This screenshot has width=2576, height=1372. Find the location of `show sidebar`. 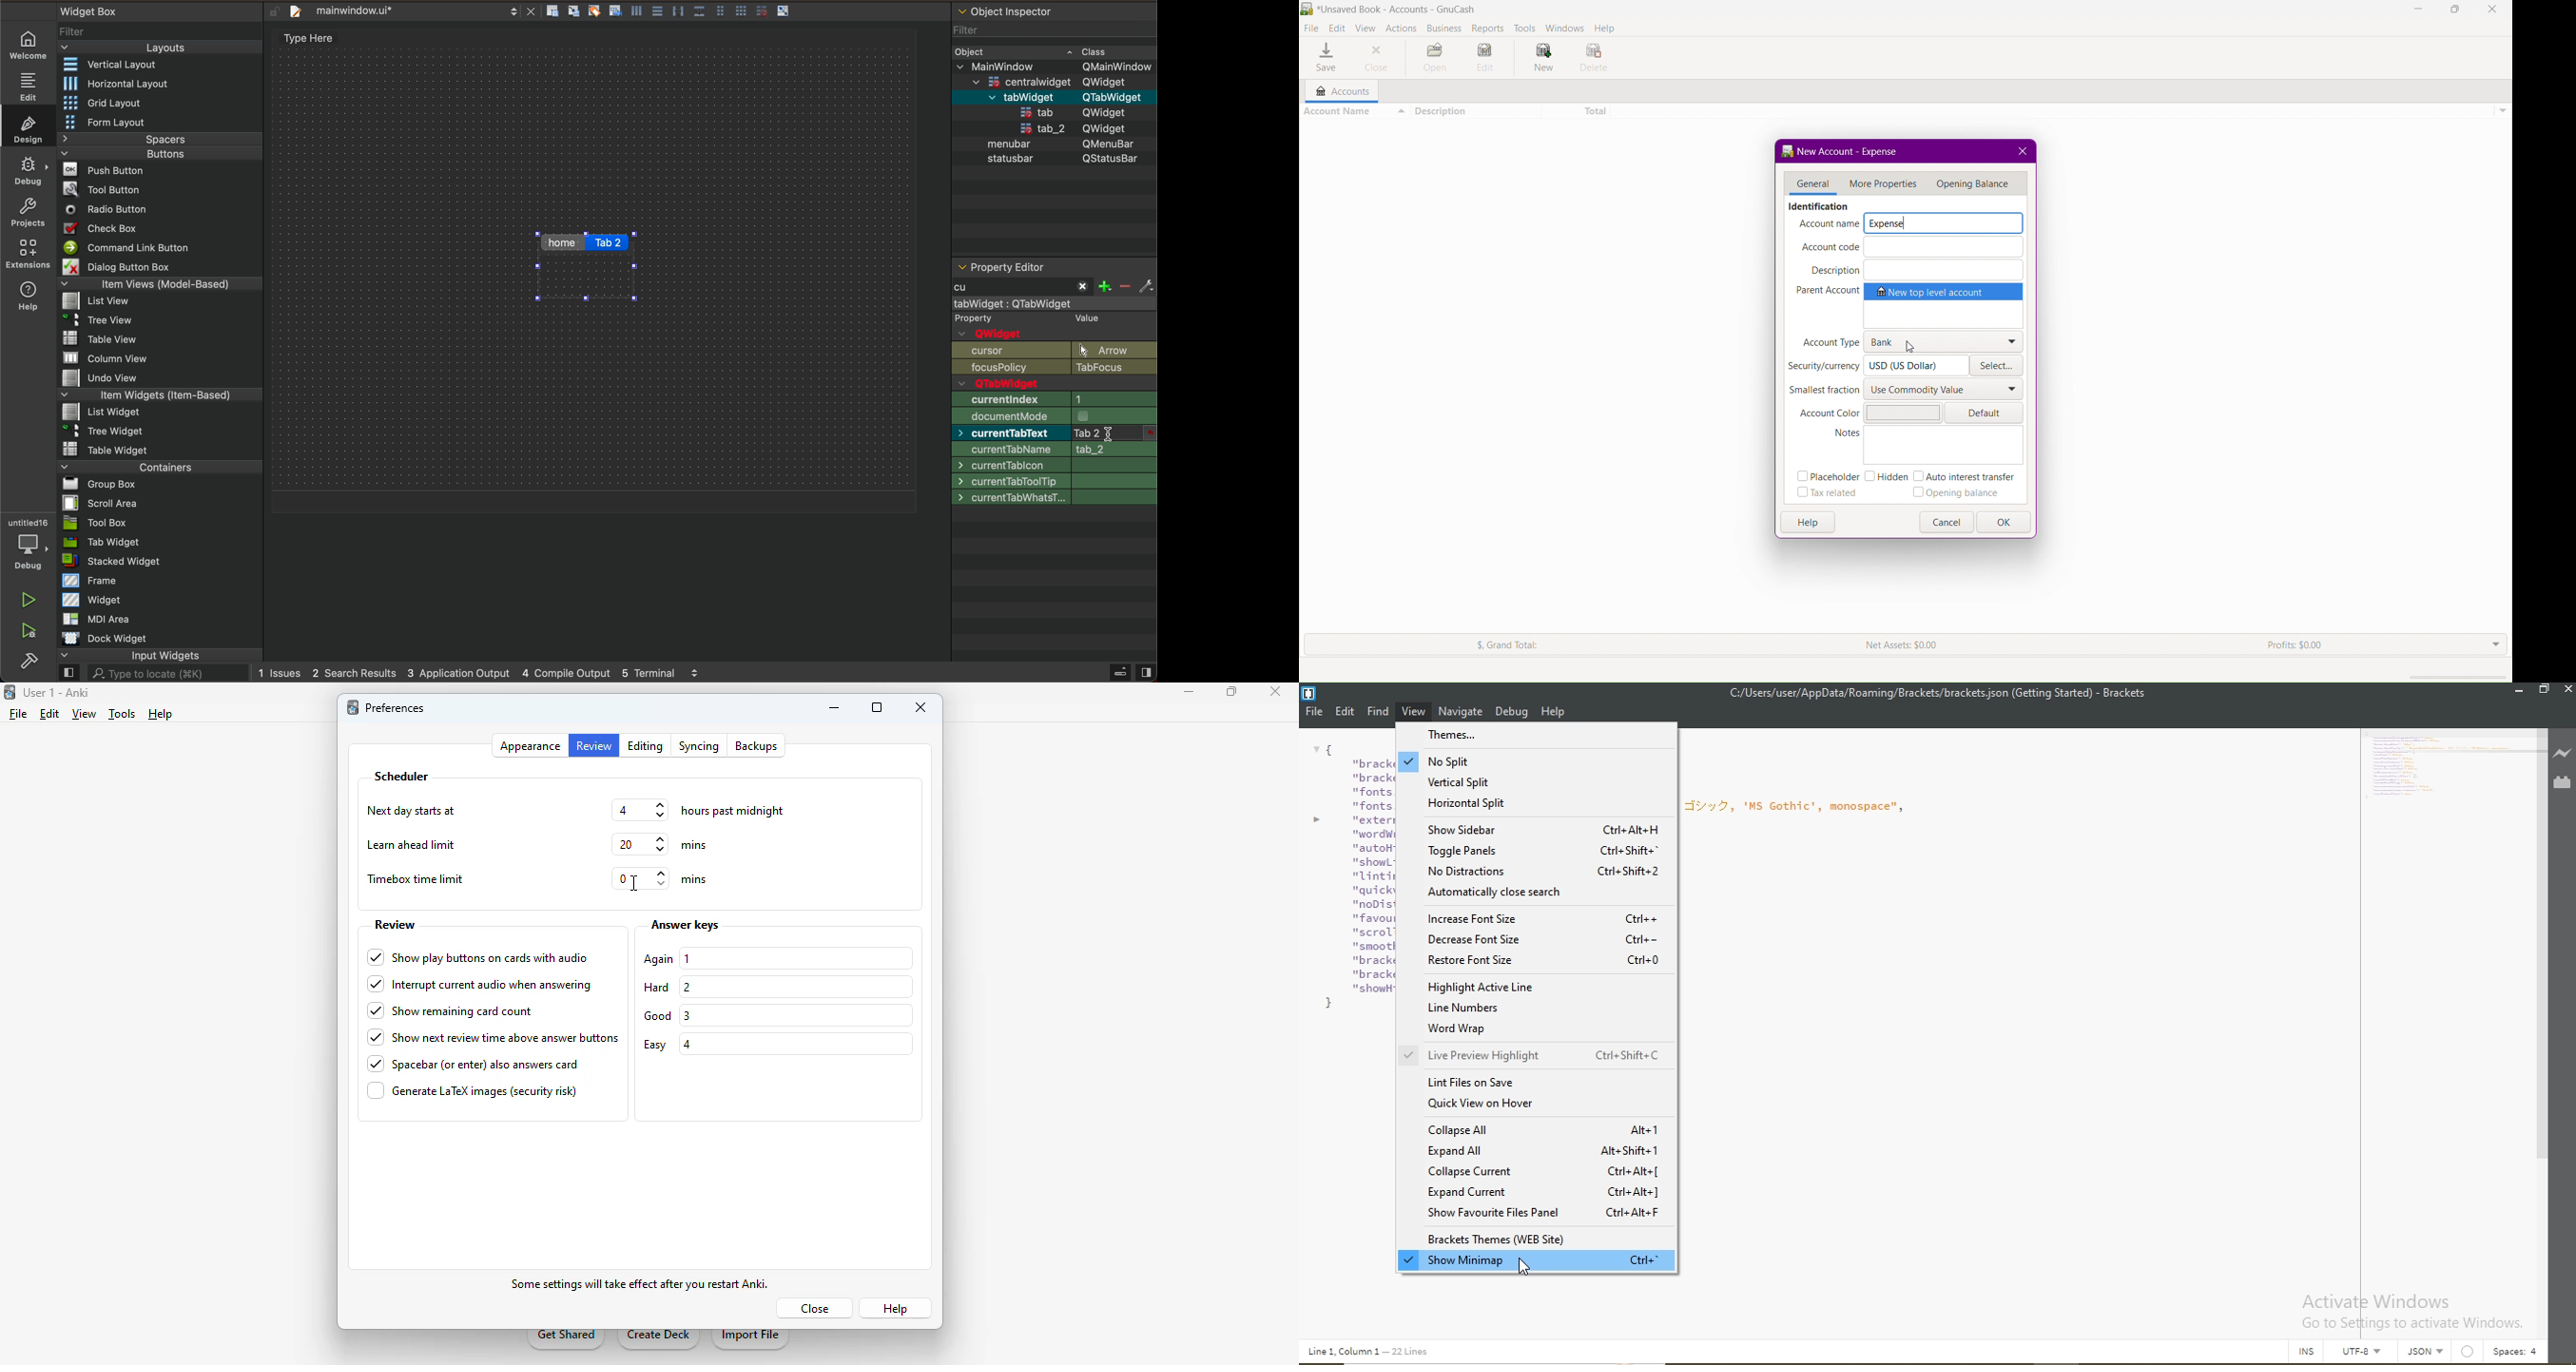

show sidebar is located at coordinates (1528, 827).